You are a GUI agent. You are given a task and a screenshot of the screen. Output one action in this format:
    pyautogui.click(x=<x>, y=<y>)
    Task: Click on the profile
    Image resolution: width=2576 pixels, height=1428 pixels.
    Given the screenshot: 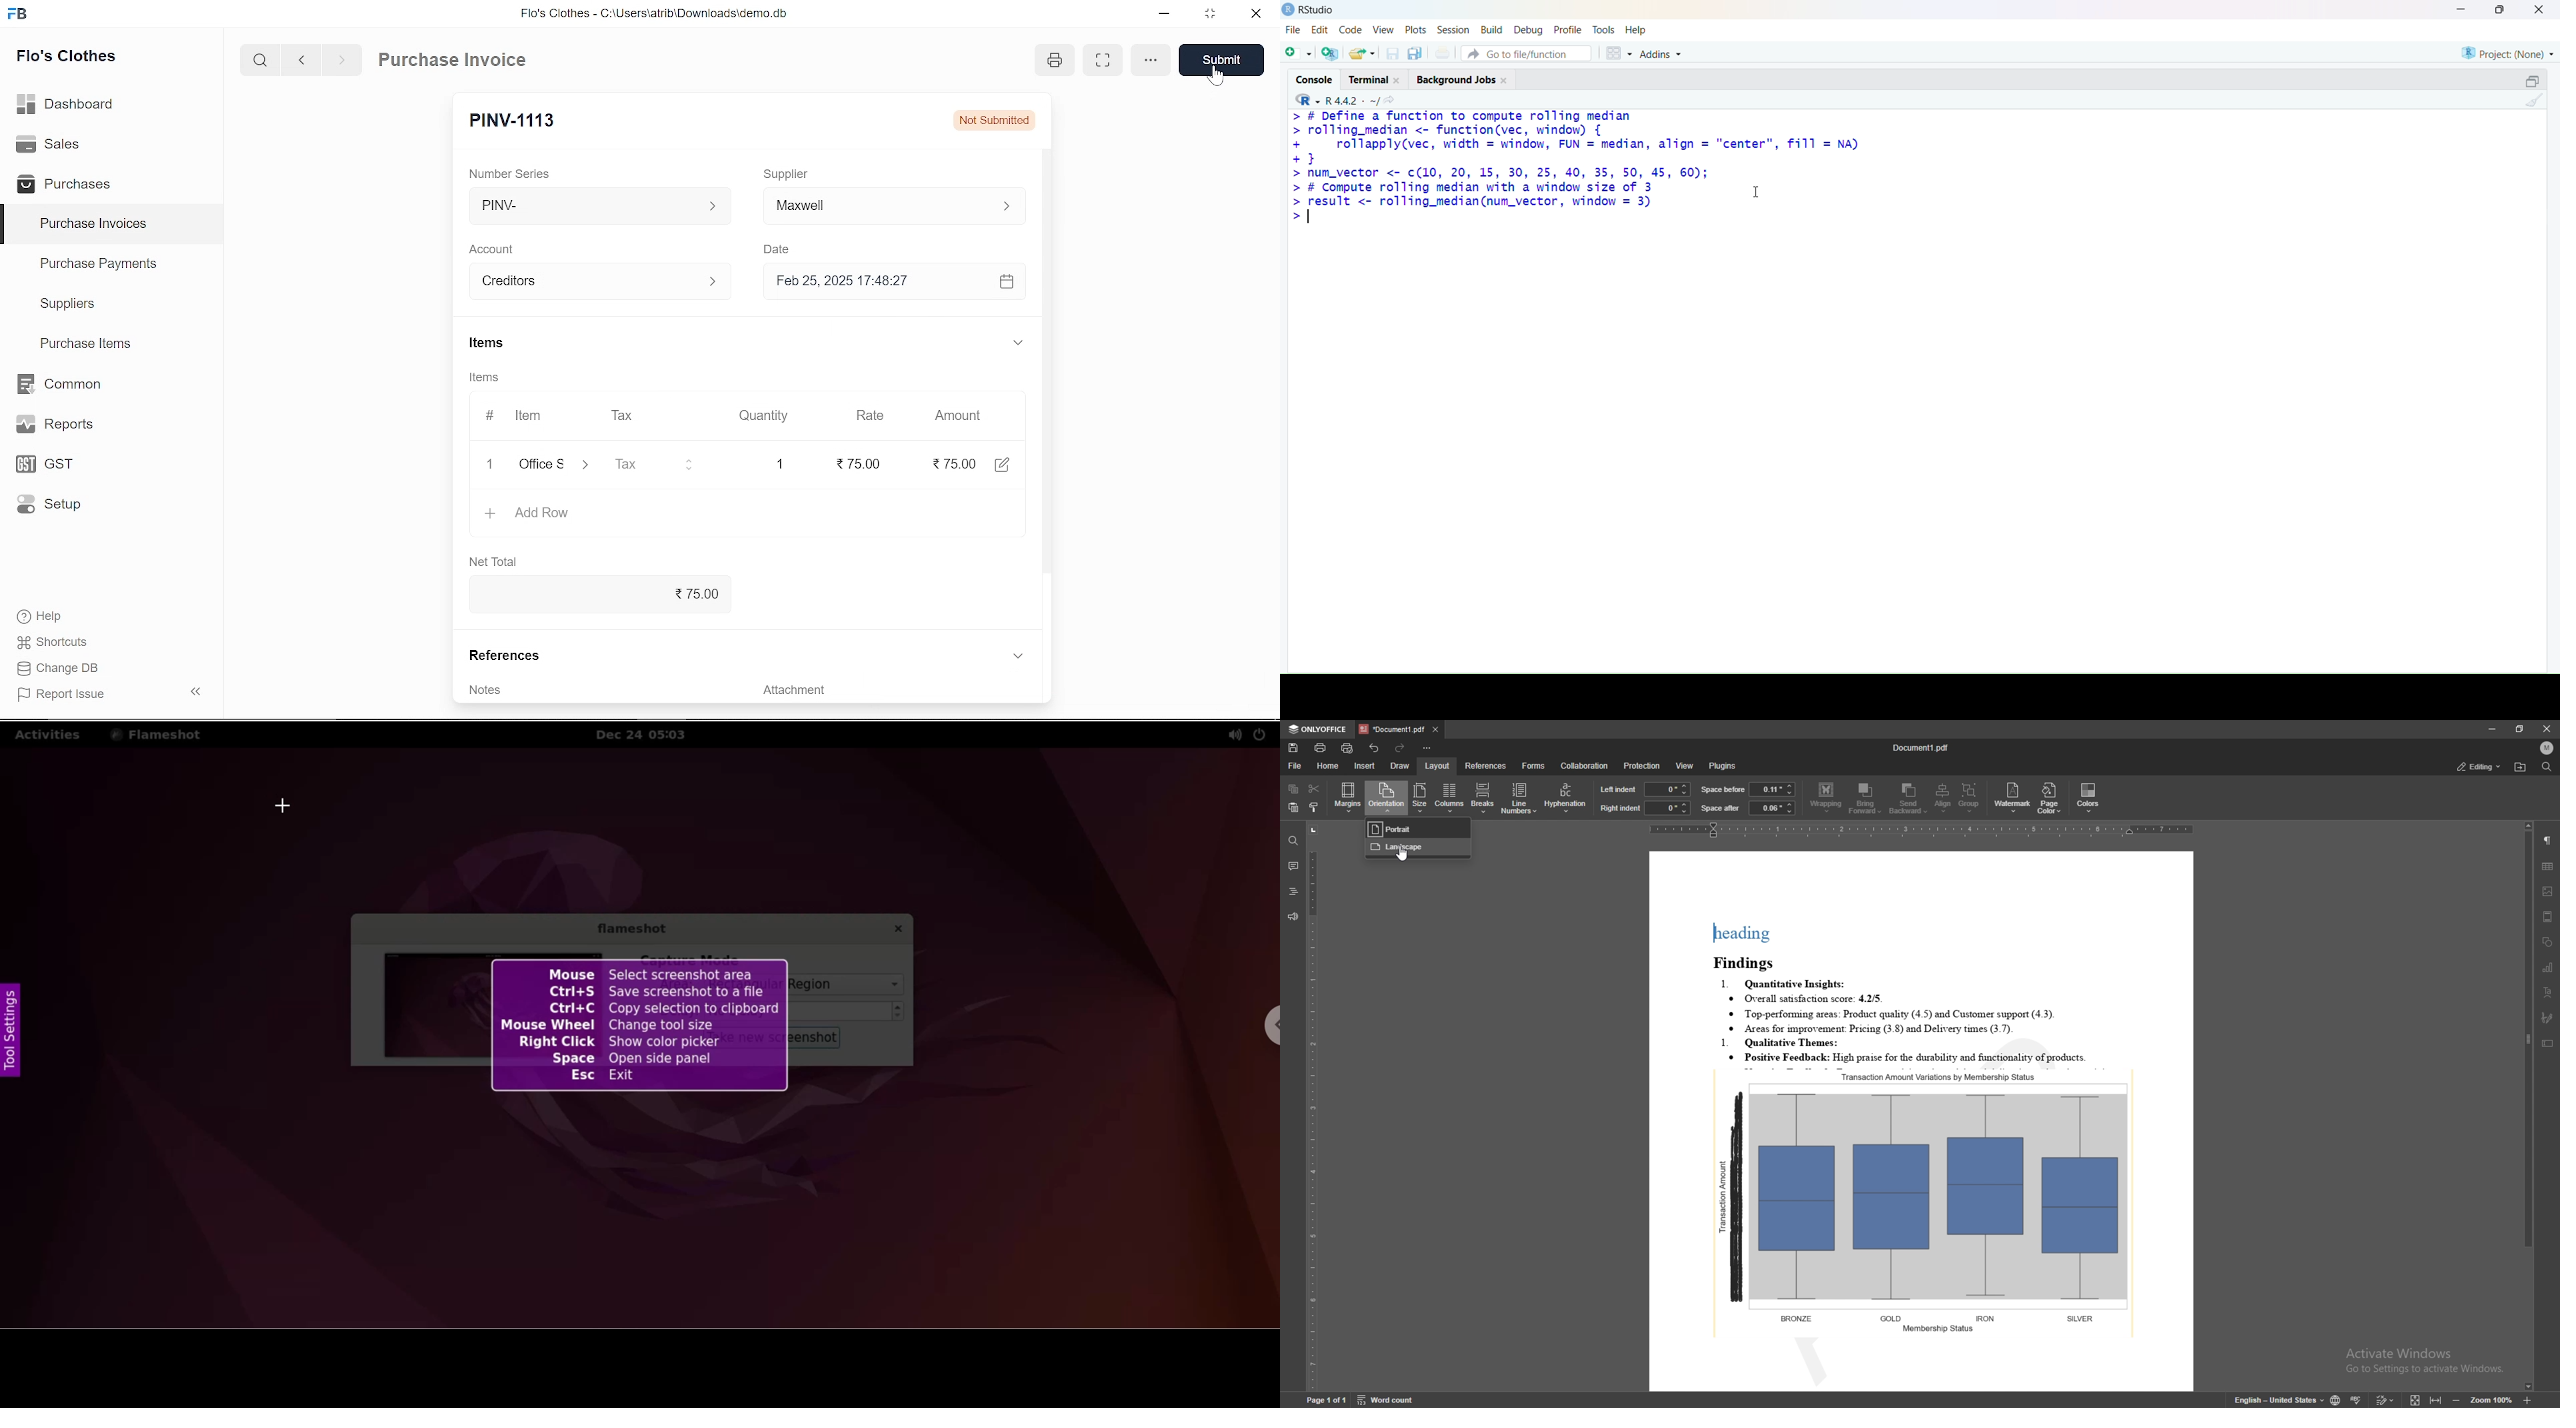 What is the action you would take?
    pyautogui.click(x=1567, y=30)
    